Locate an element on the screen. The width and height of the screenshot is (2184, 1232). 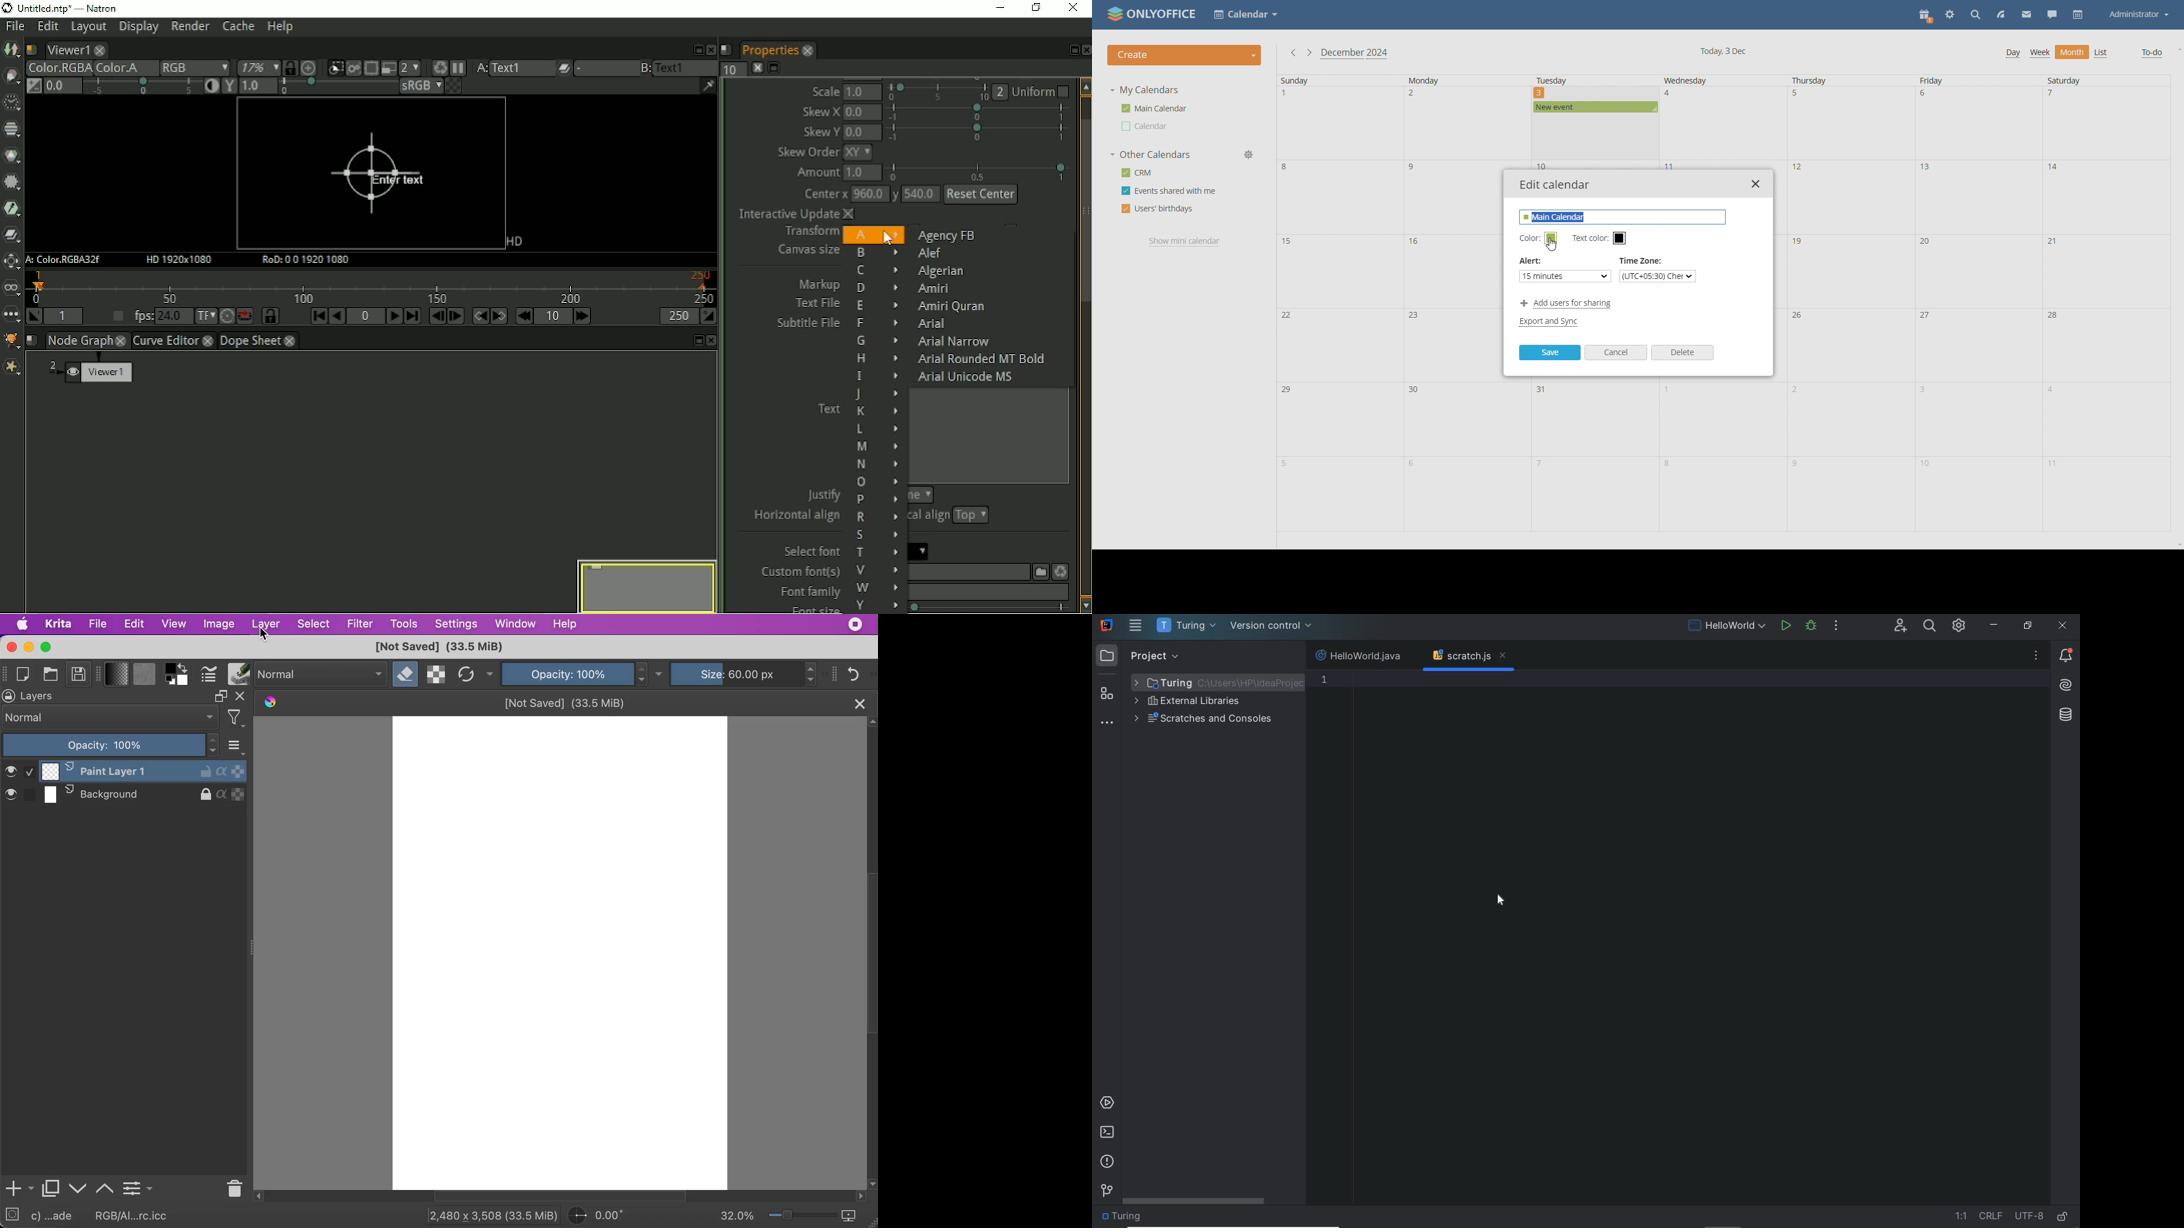
Edit is located at coordinates (47, 28).